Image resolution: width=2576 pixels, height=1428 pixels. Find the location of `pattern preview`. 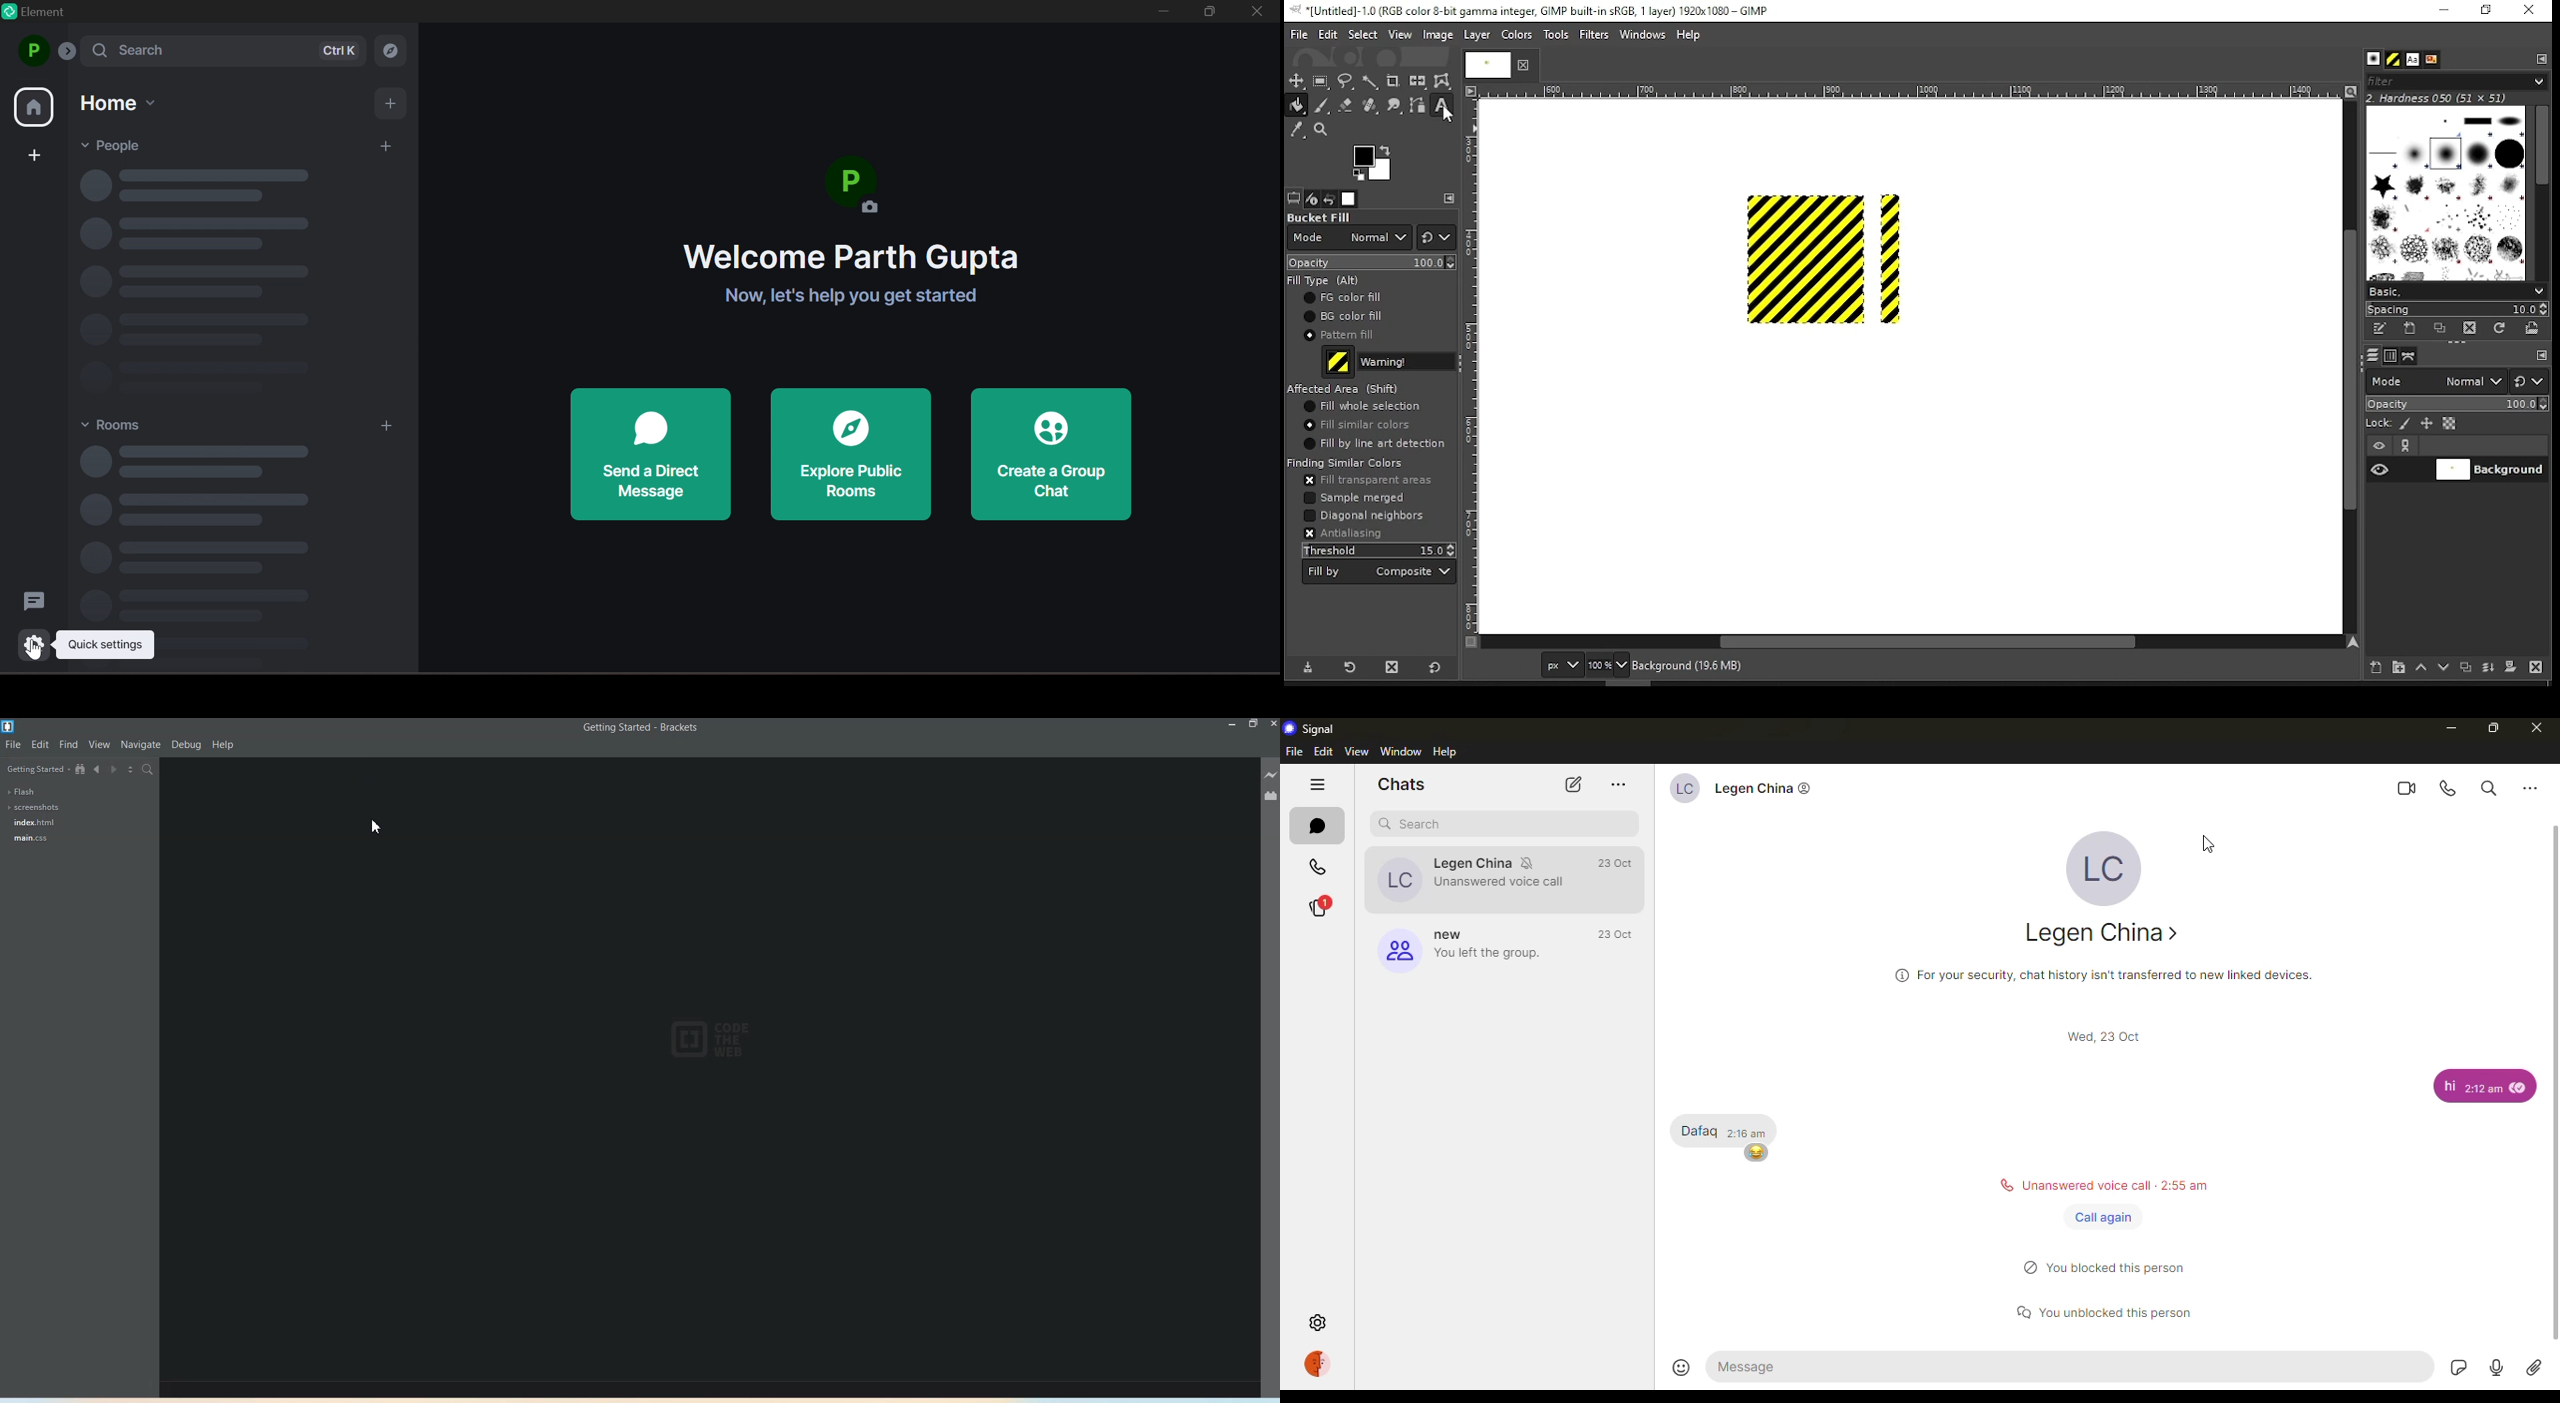

pattern preview is located at coordinates (1339, 362).